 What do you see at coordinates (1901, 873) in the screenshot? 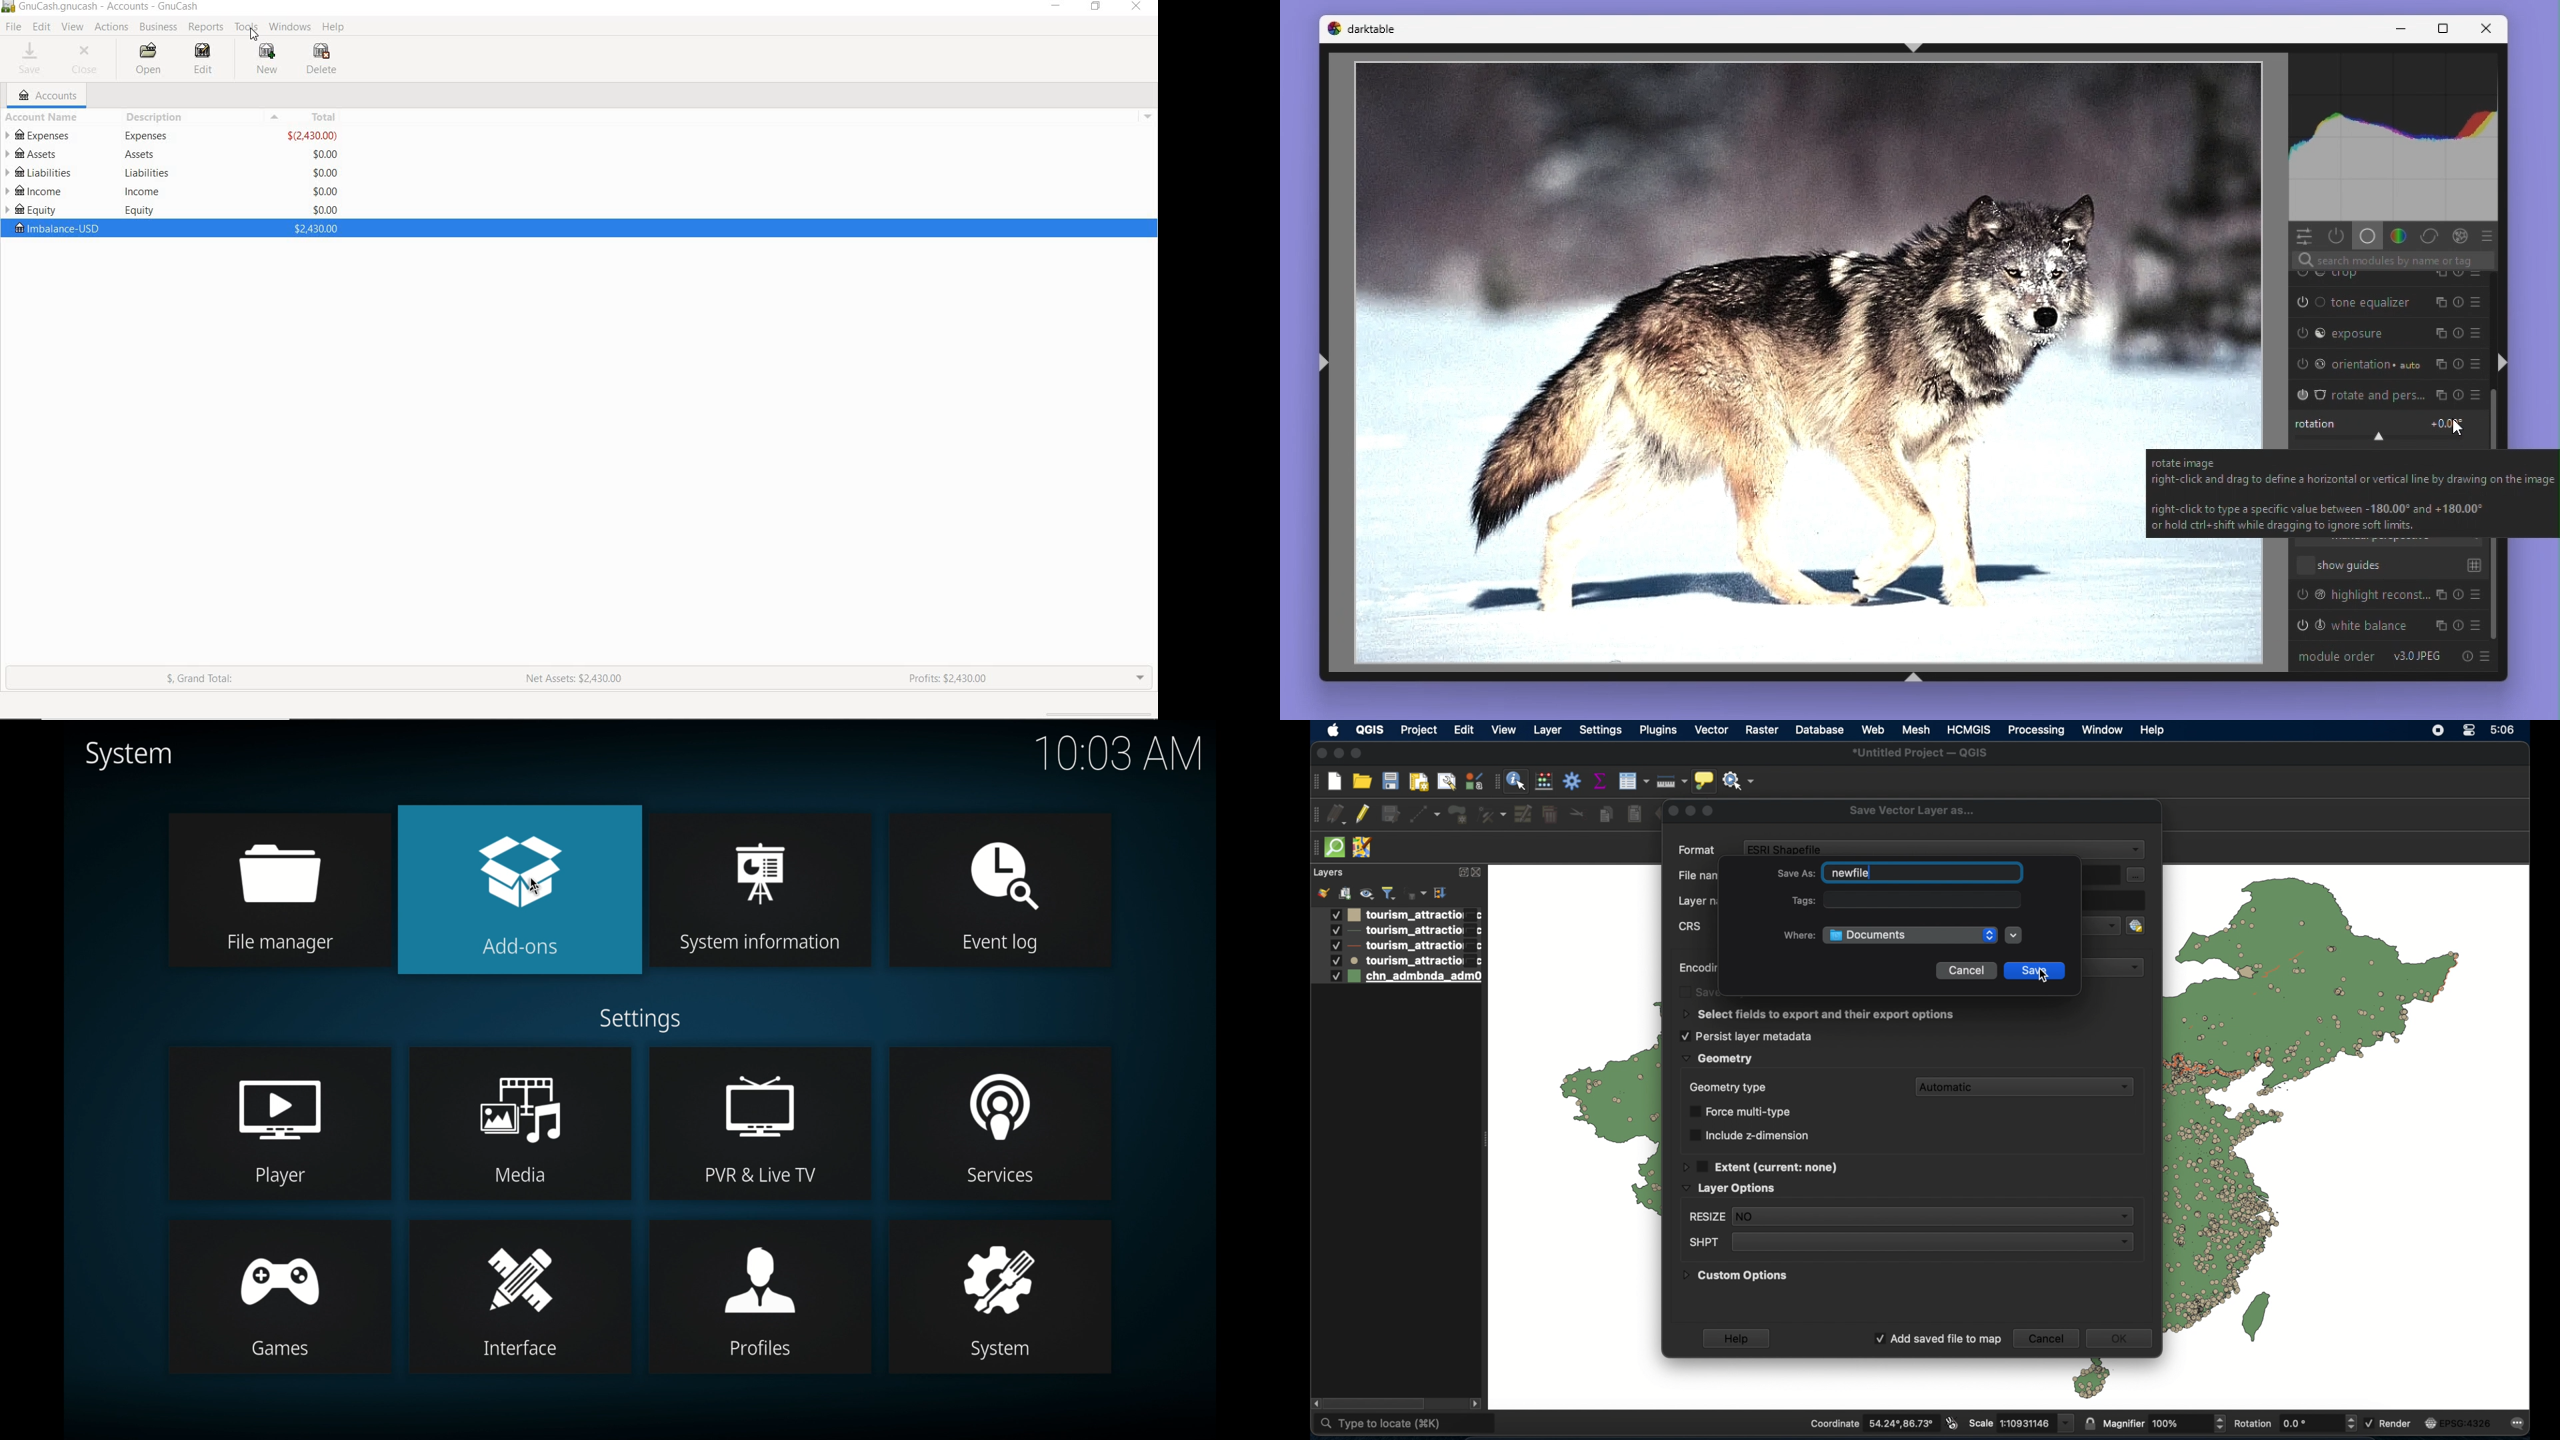
I see `save as  field` at bounding box center [1901, 873].